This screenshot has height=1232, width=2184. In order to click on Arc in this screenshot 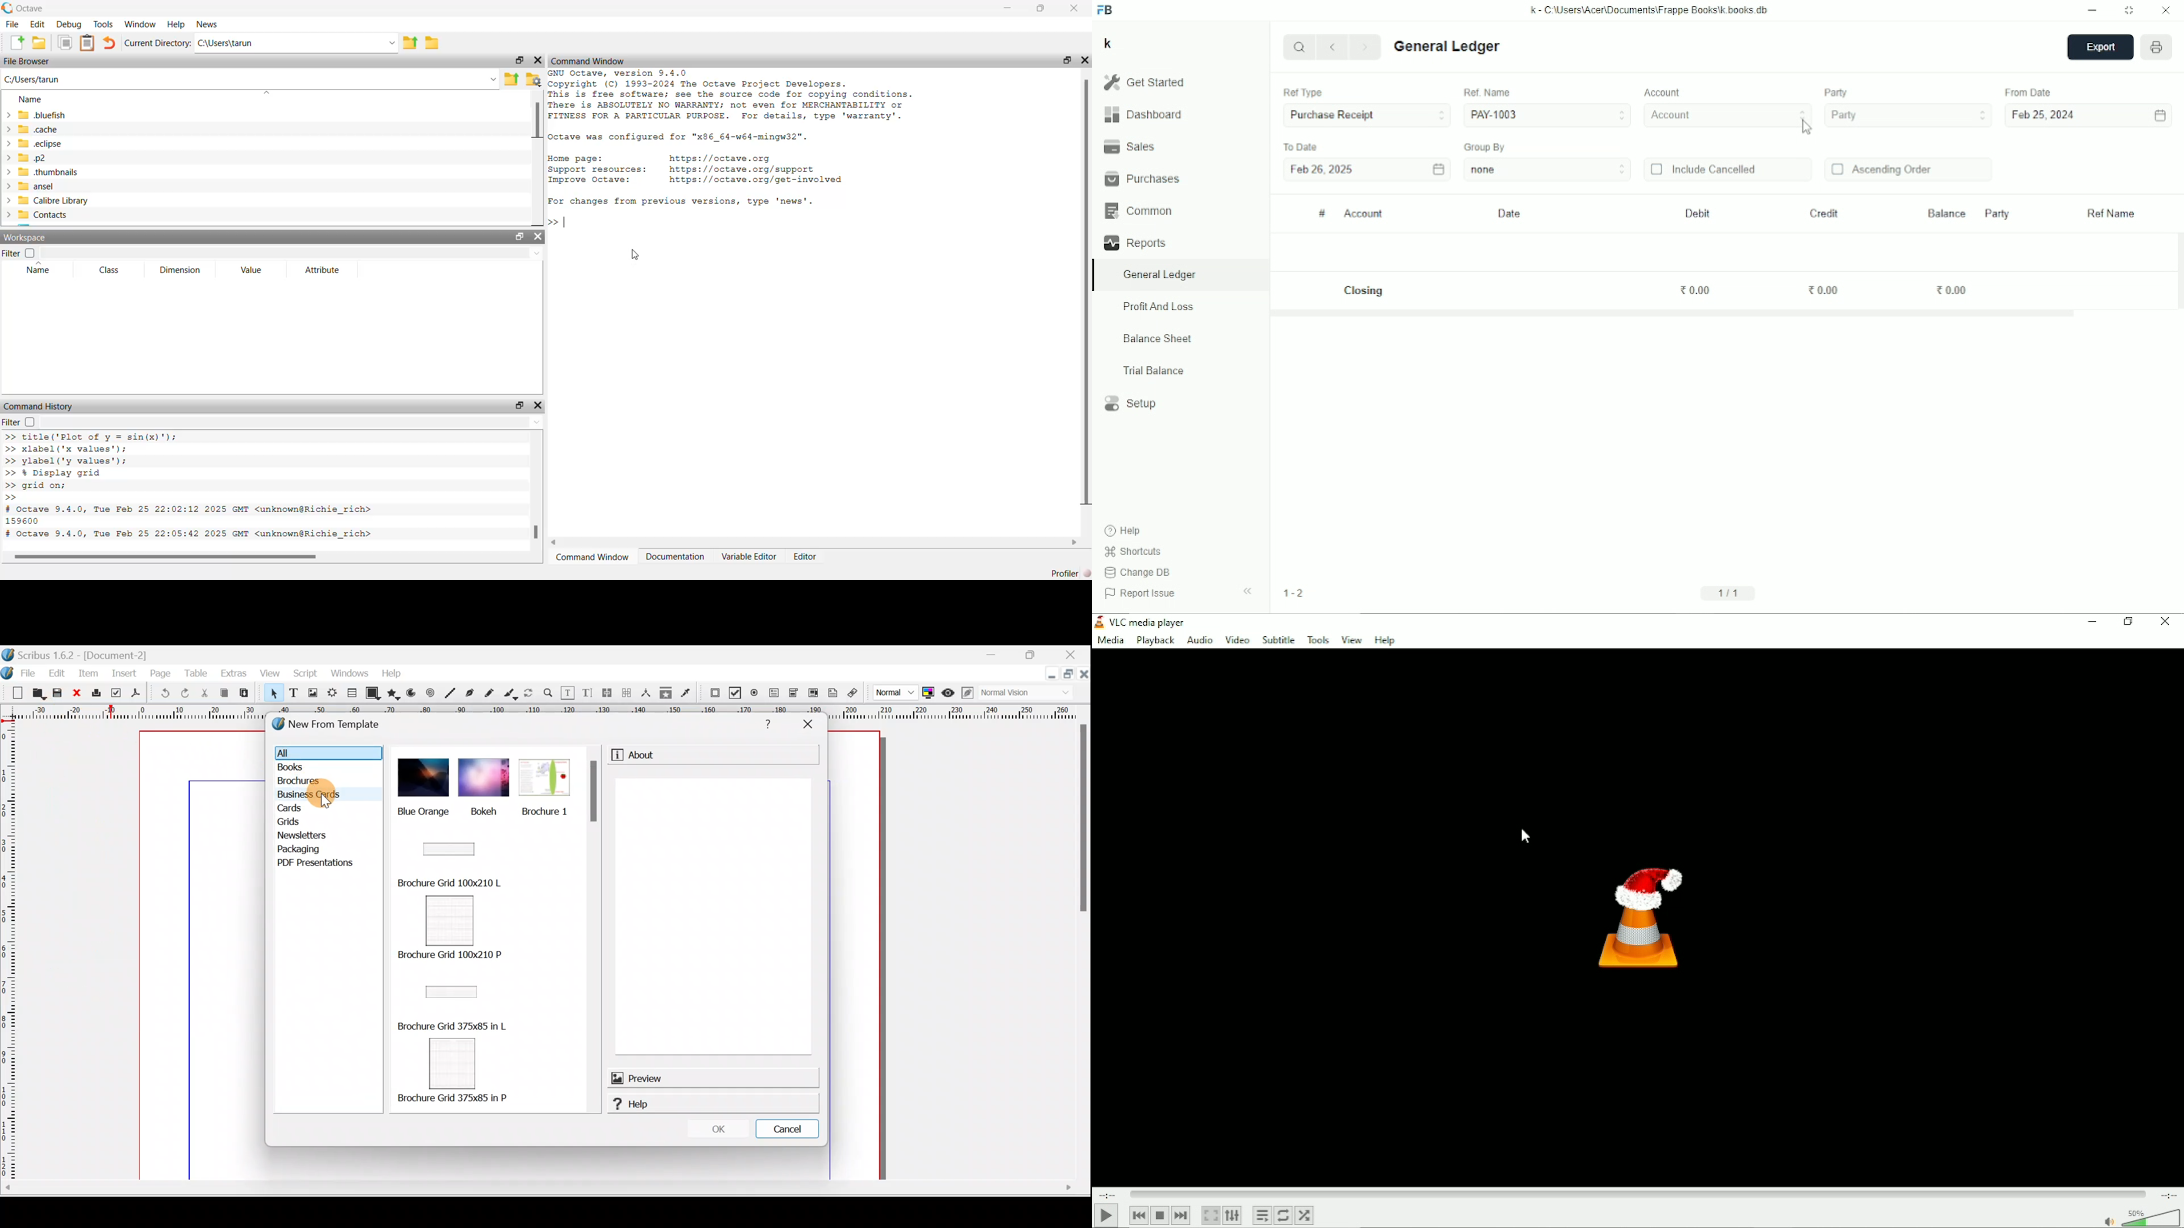, I will do `click(412, 694)`.